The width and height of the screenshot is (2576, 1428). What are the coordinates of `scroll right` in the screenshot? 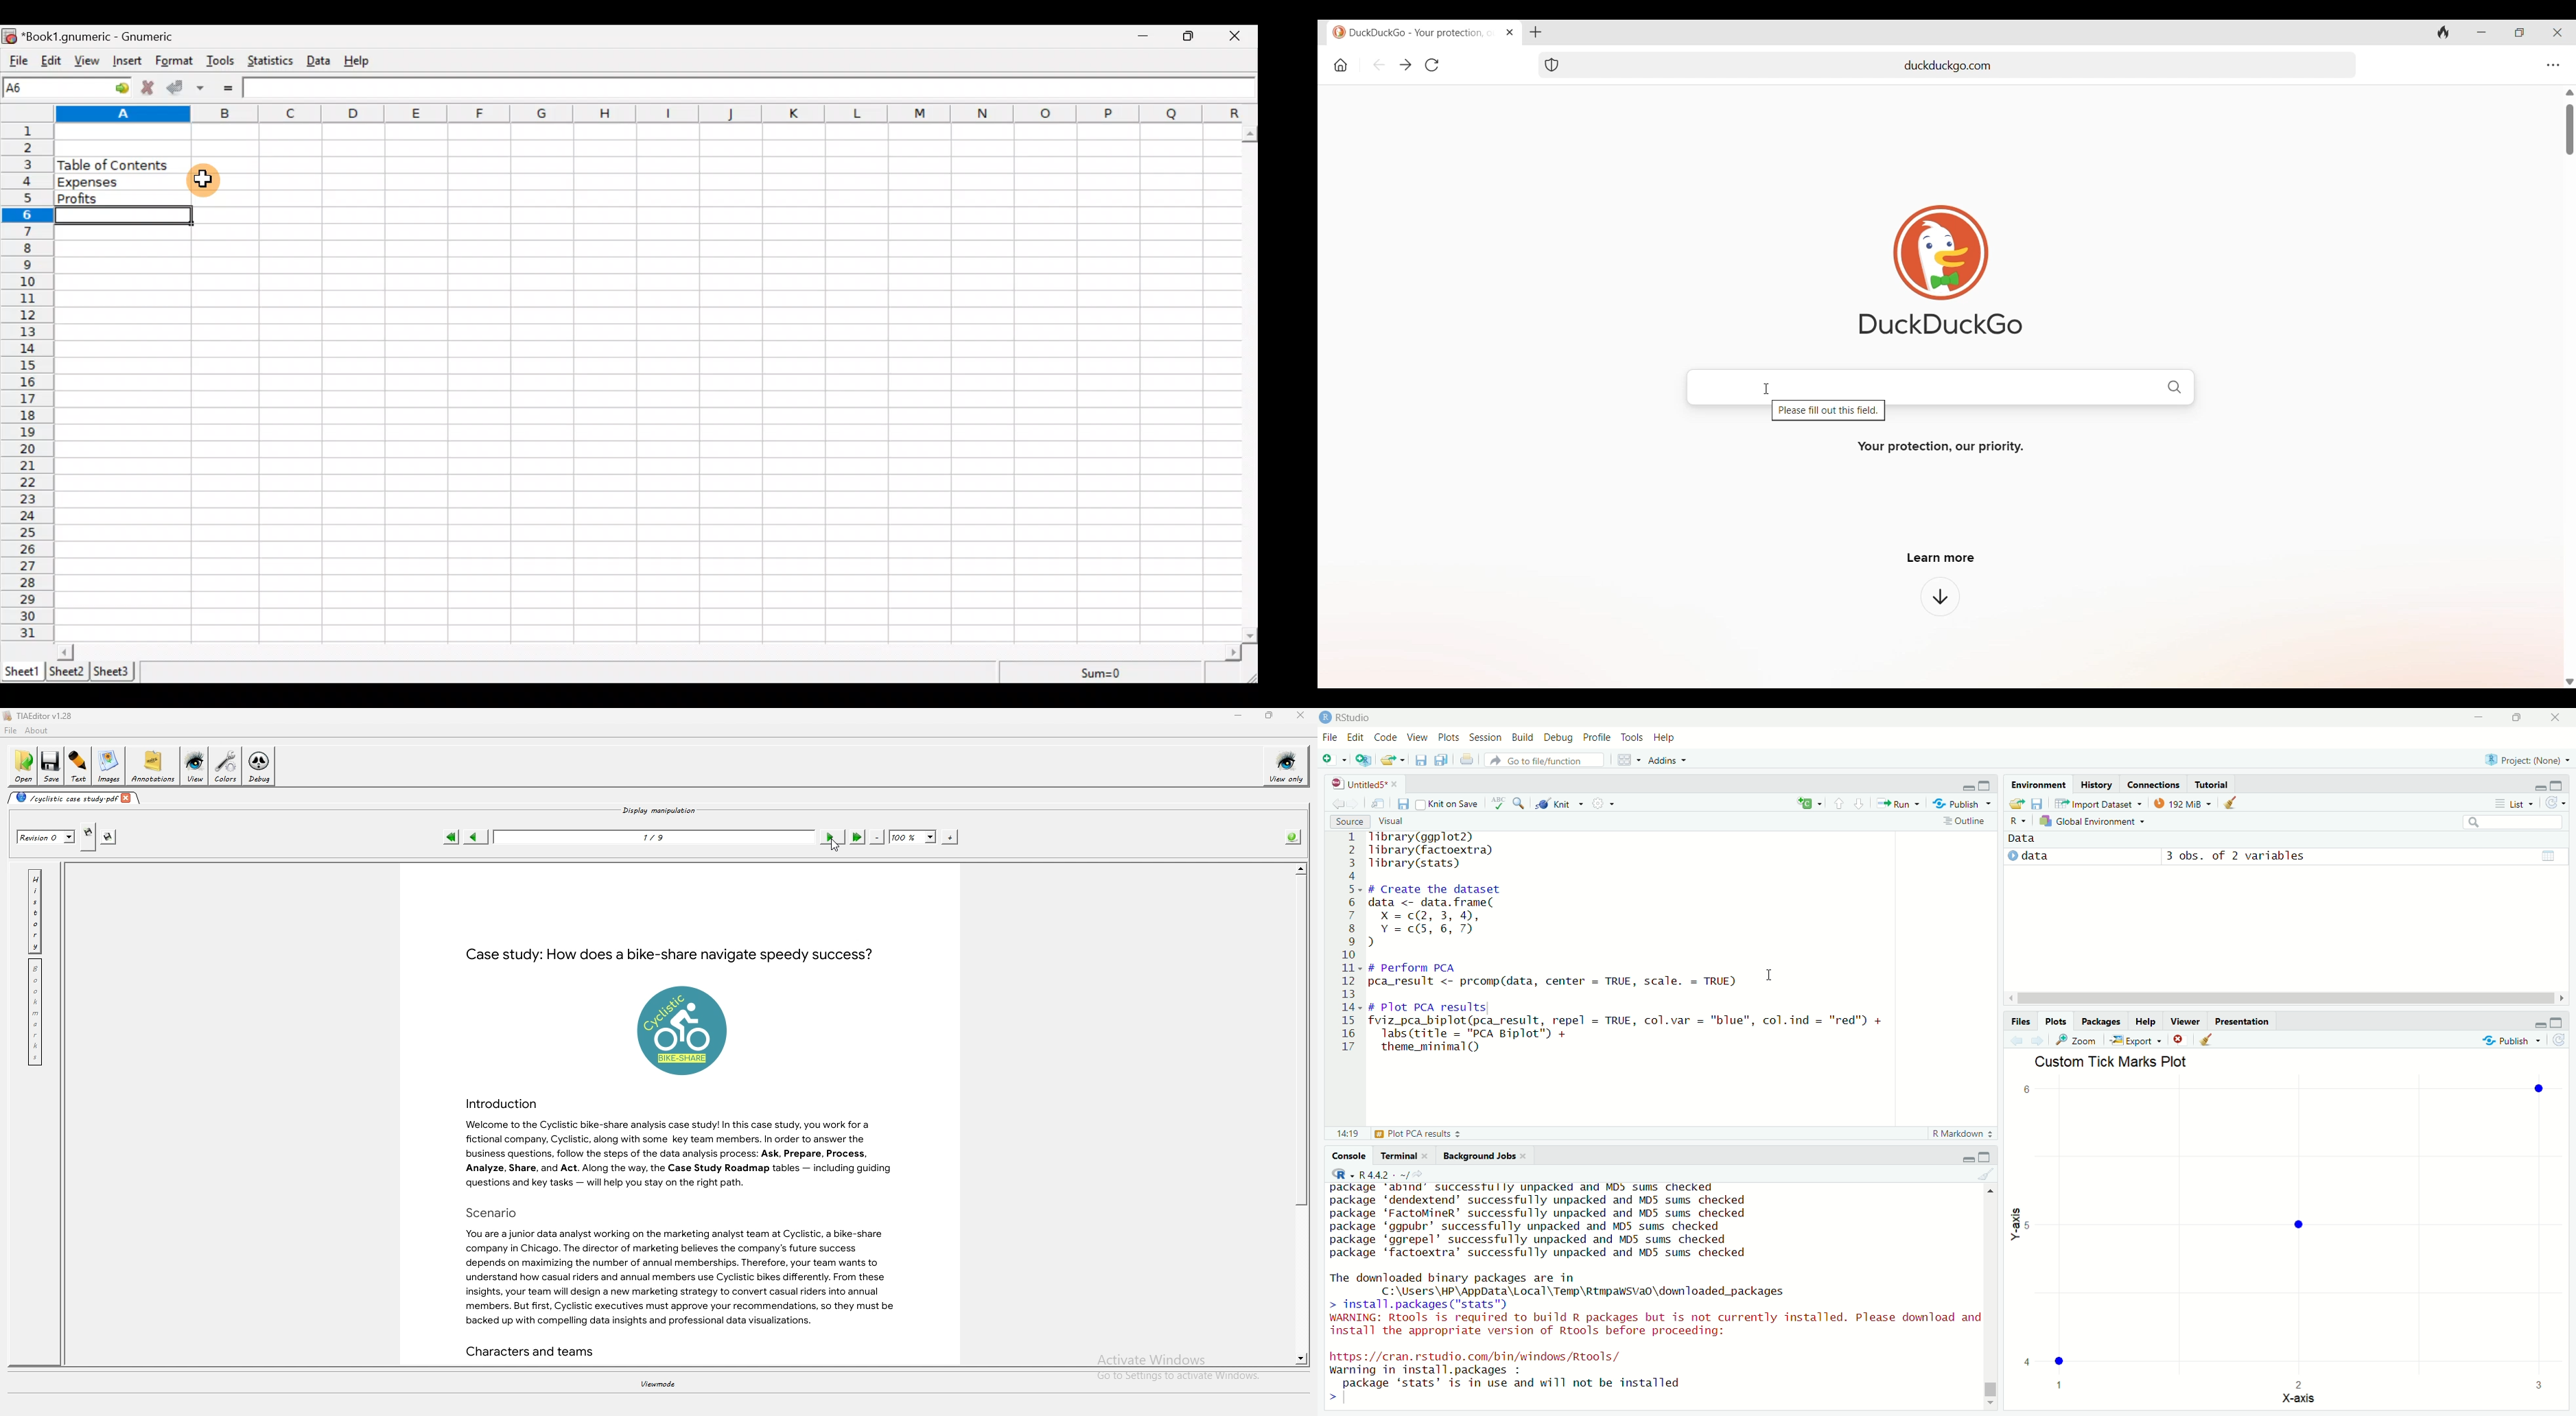 It's located at (1233, 653).